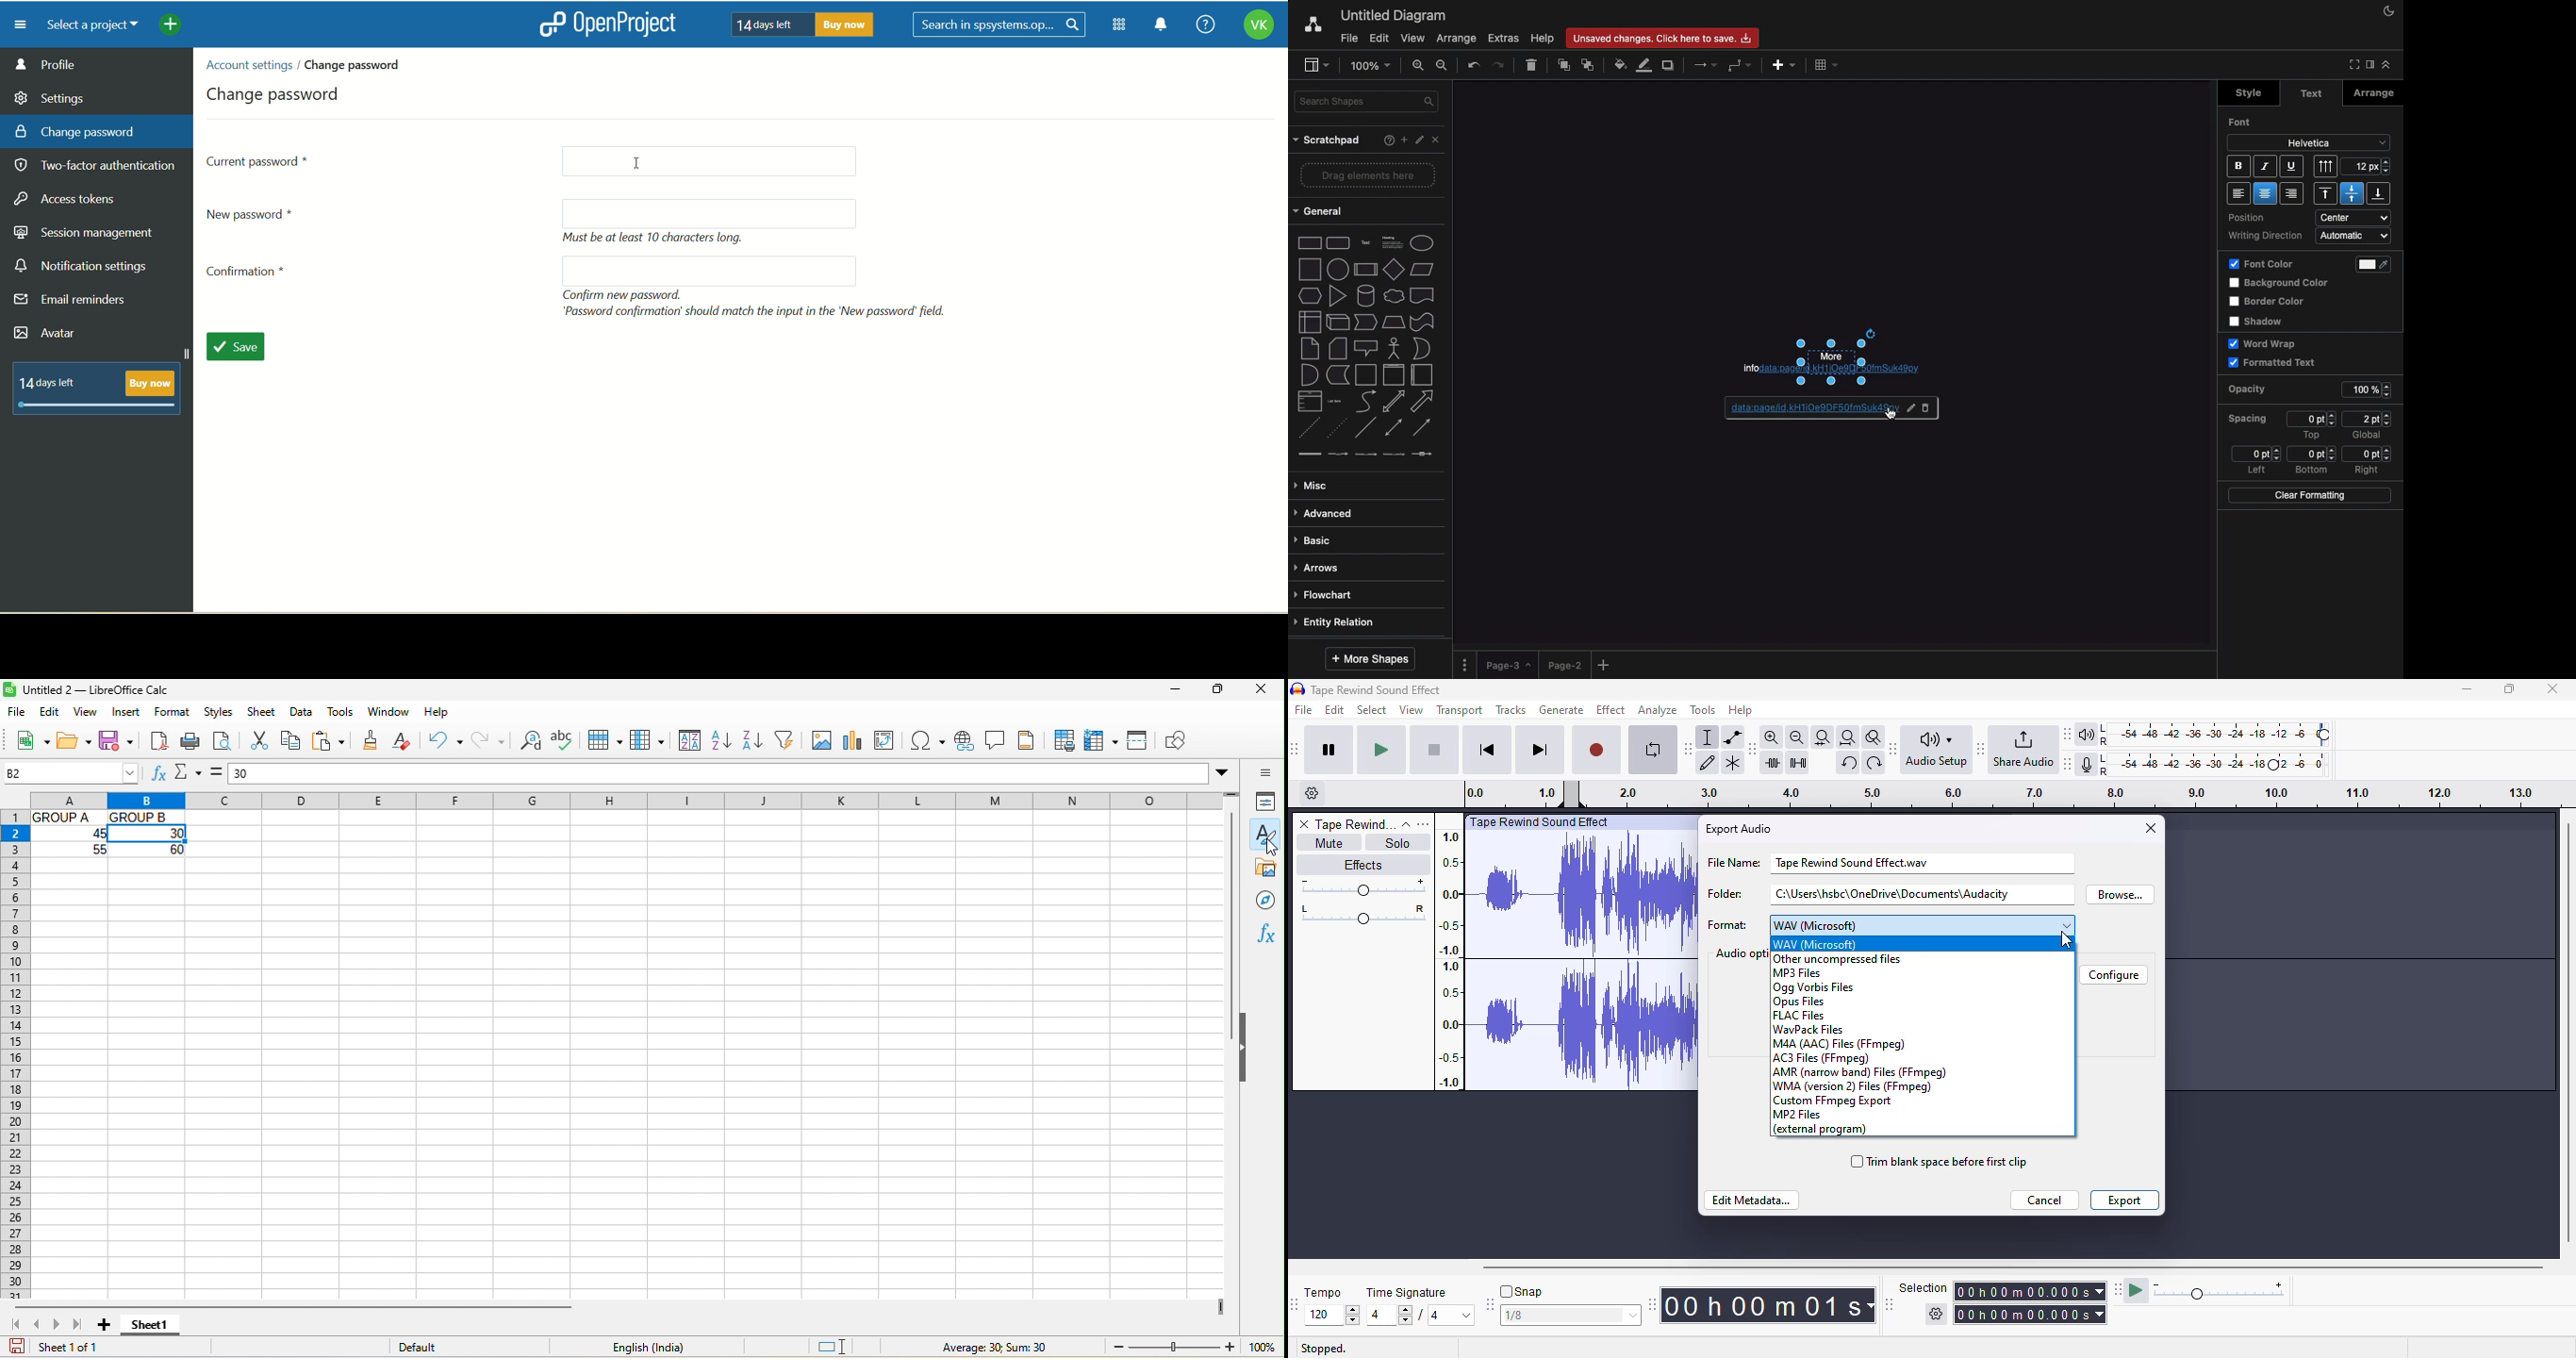 The height and width of the screenshot is (1372, 2576). I want to click on column, so click(619, 799).